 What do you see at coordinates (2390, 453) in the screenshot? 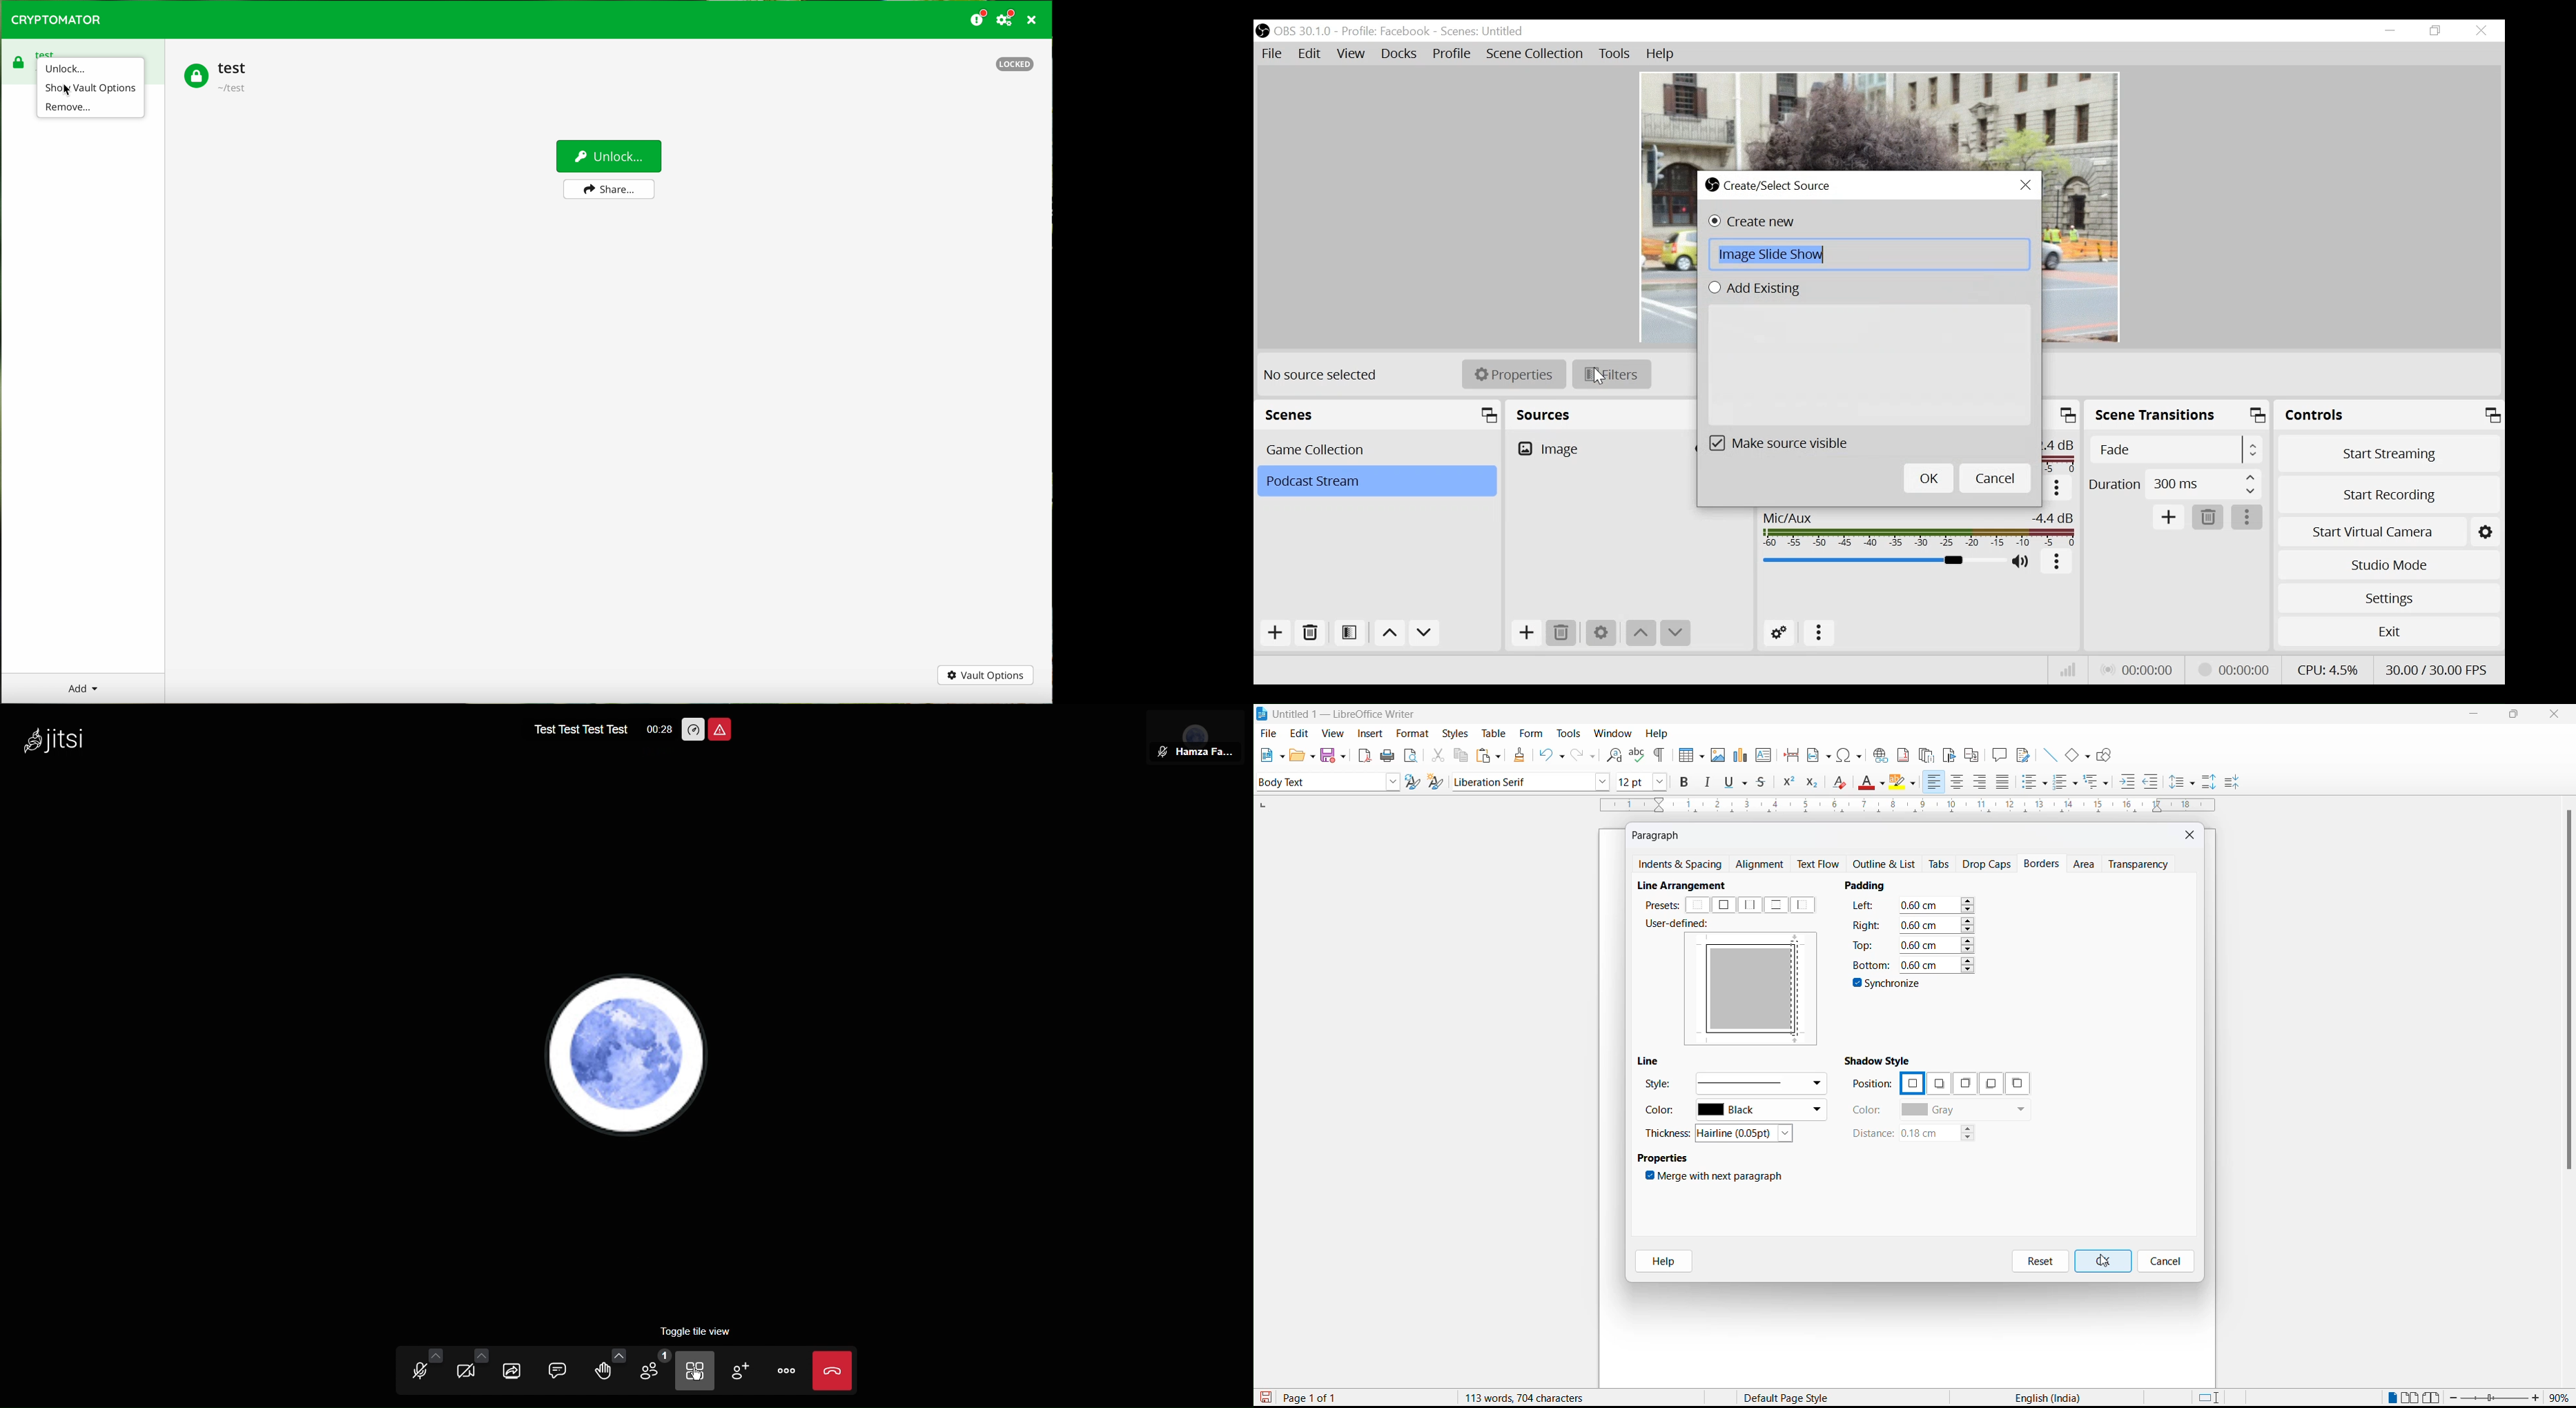
I see `Start Streaming` at bounding box center [2390, 453].